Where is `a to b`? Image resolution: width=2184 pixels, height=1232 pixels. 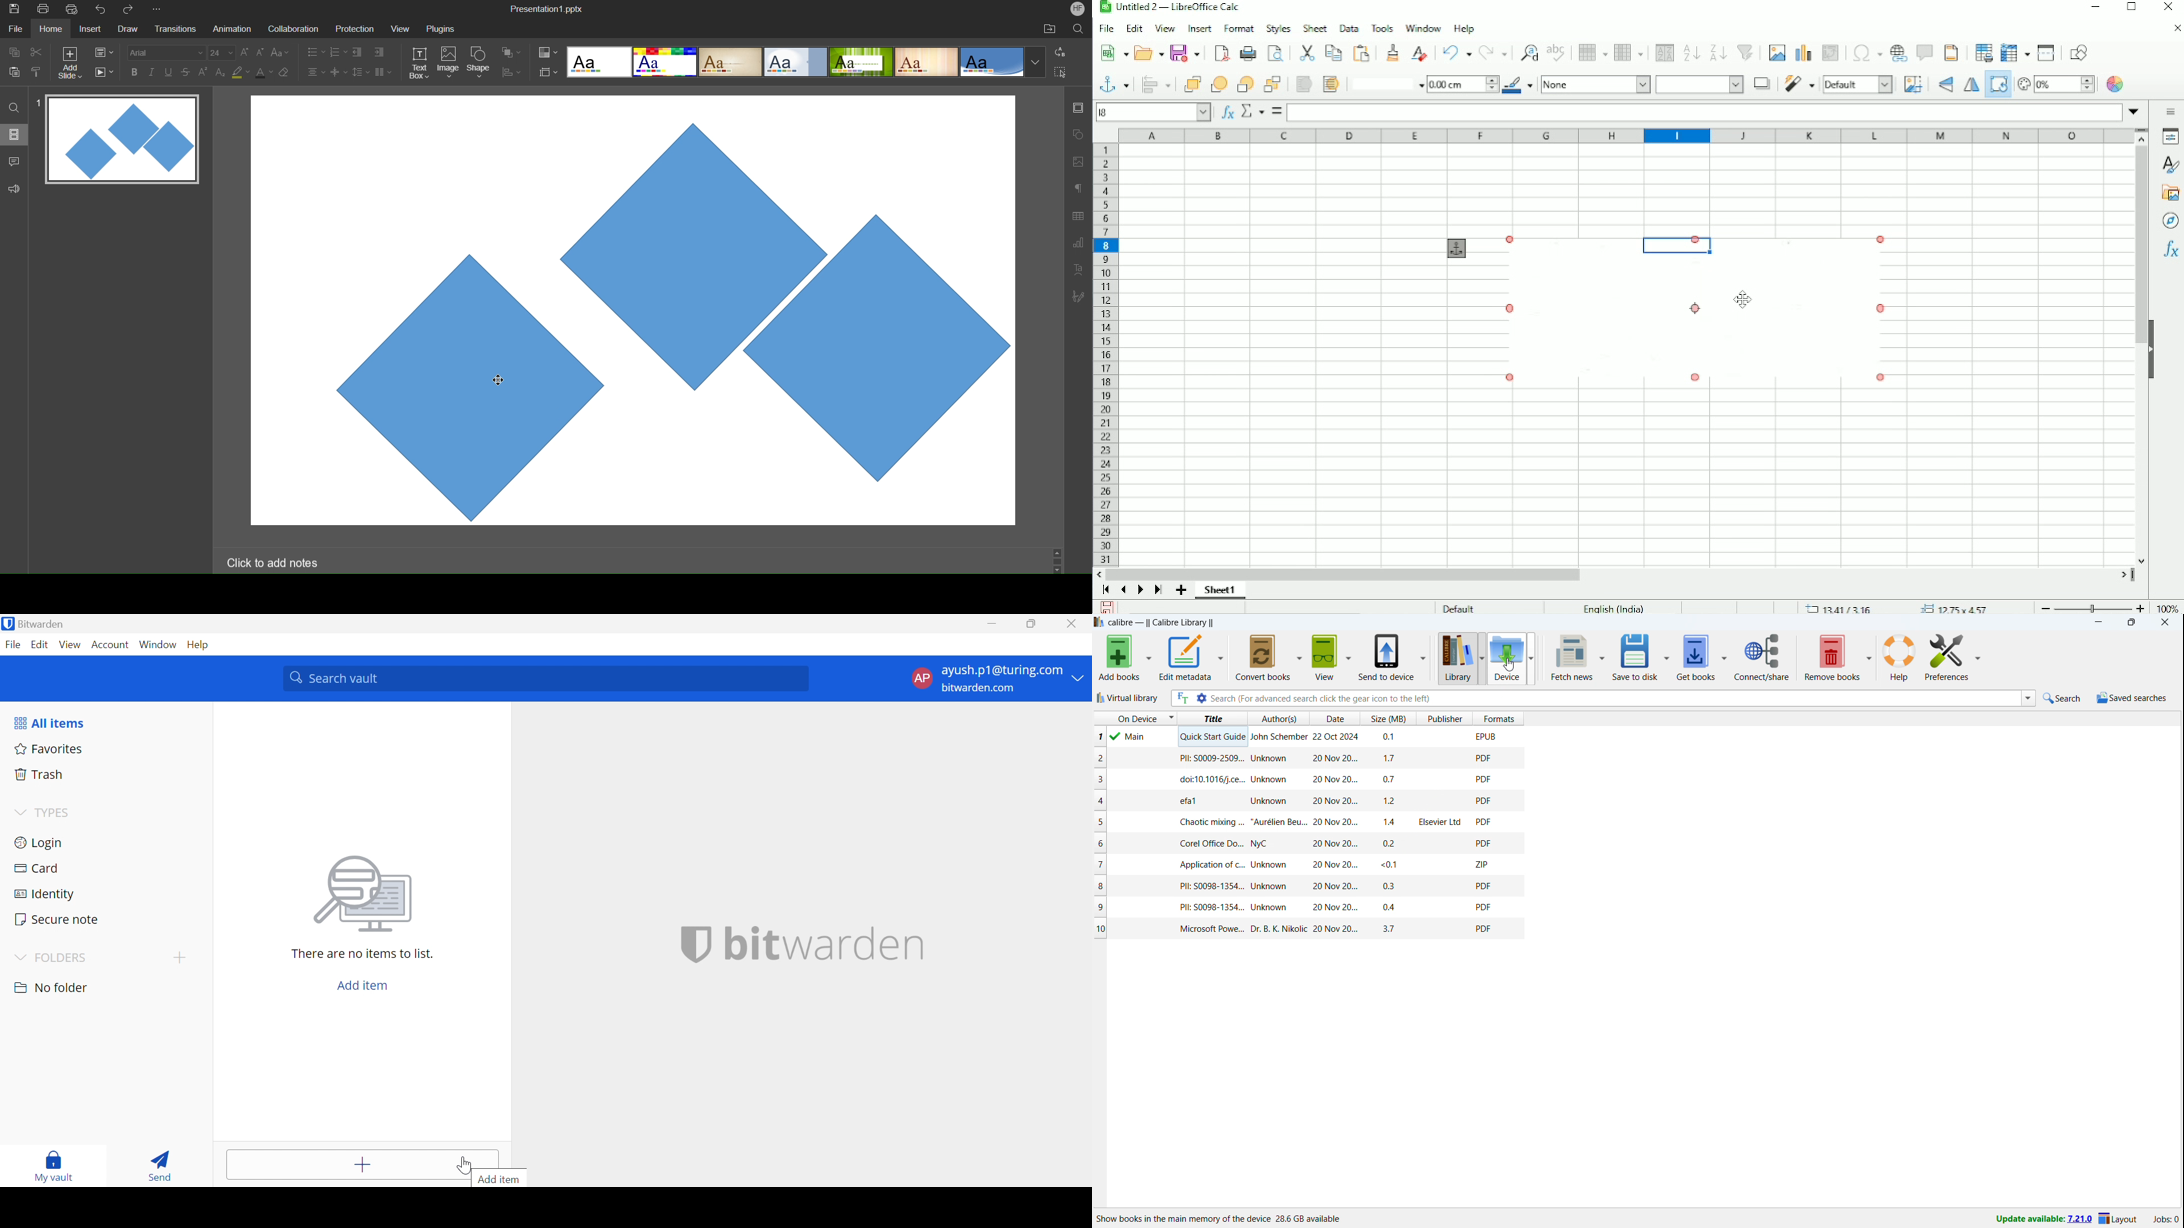
a to b is located at coordinates (1063, 51).